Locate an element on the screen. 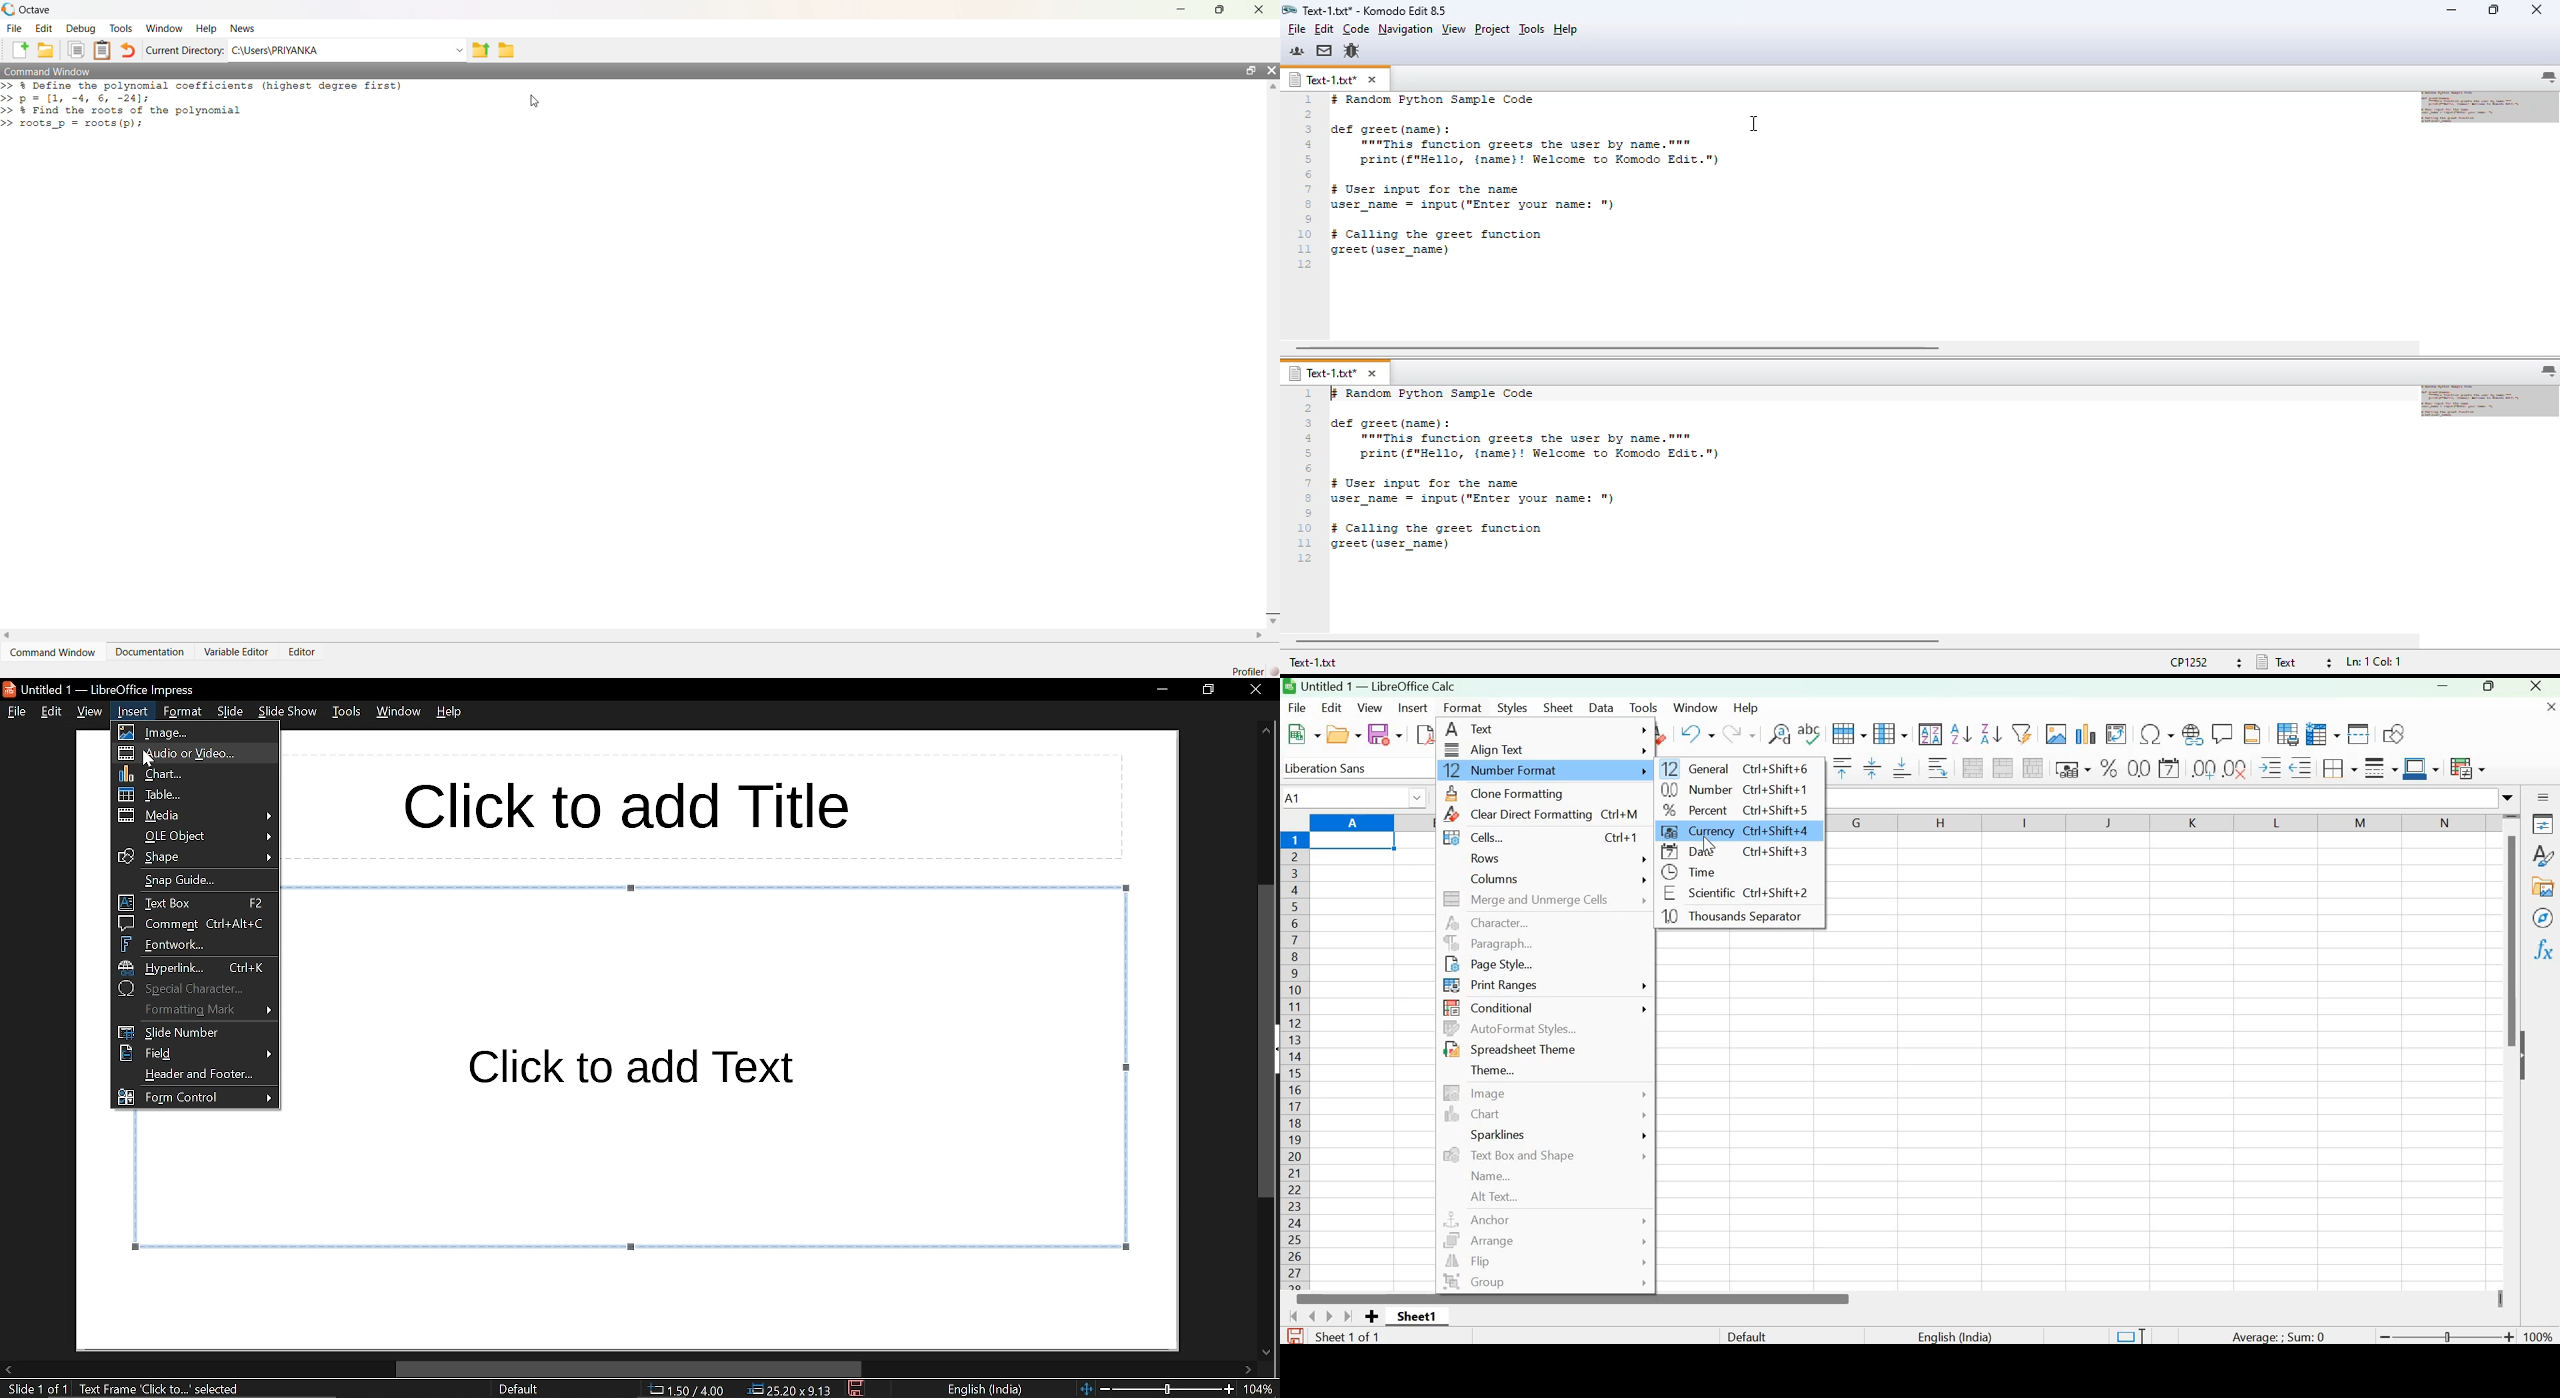 The image size is (2576, 1400). Align text is located at coordinates (1545, 749).